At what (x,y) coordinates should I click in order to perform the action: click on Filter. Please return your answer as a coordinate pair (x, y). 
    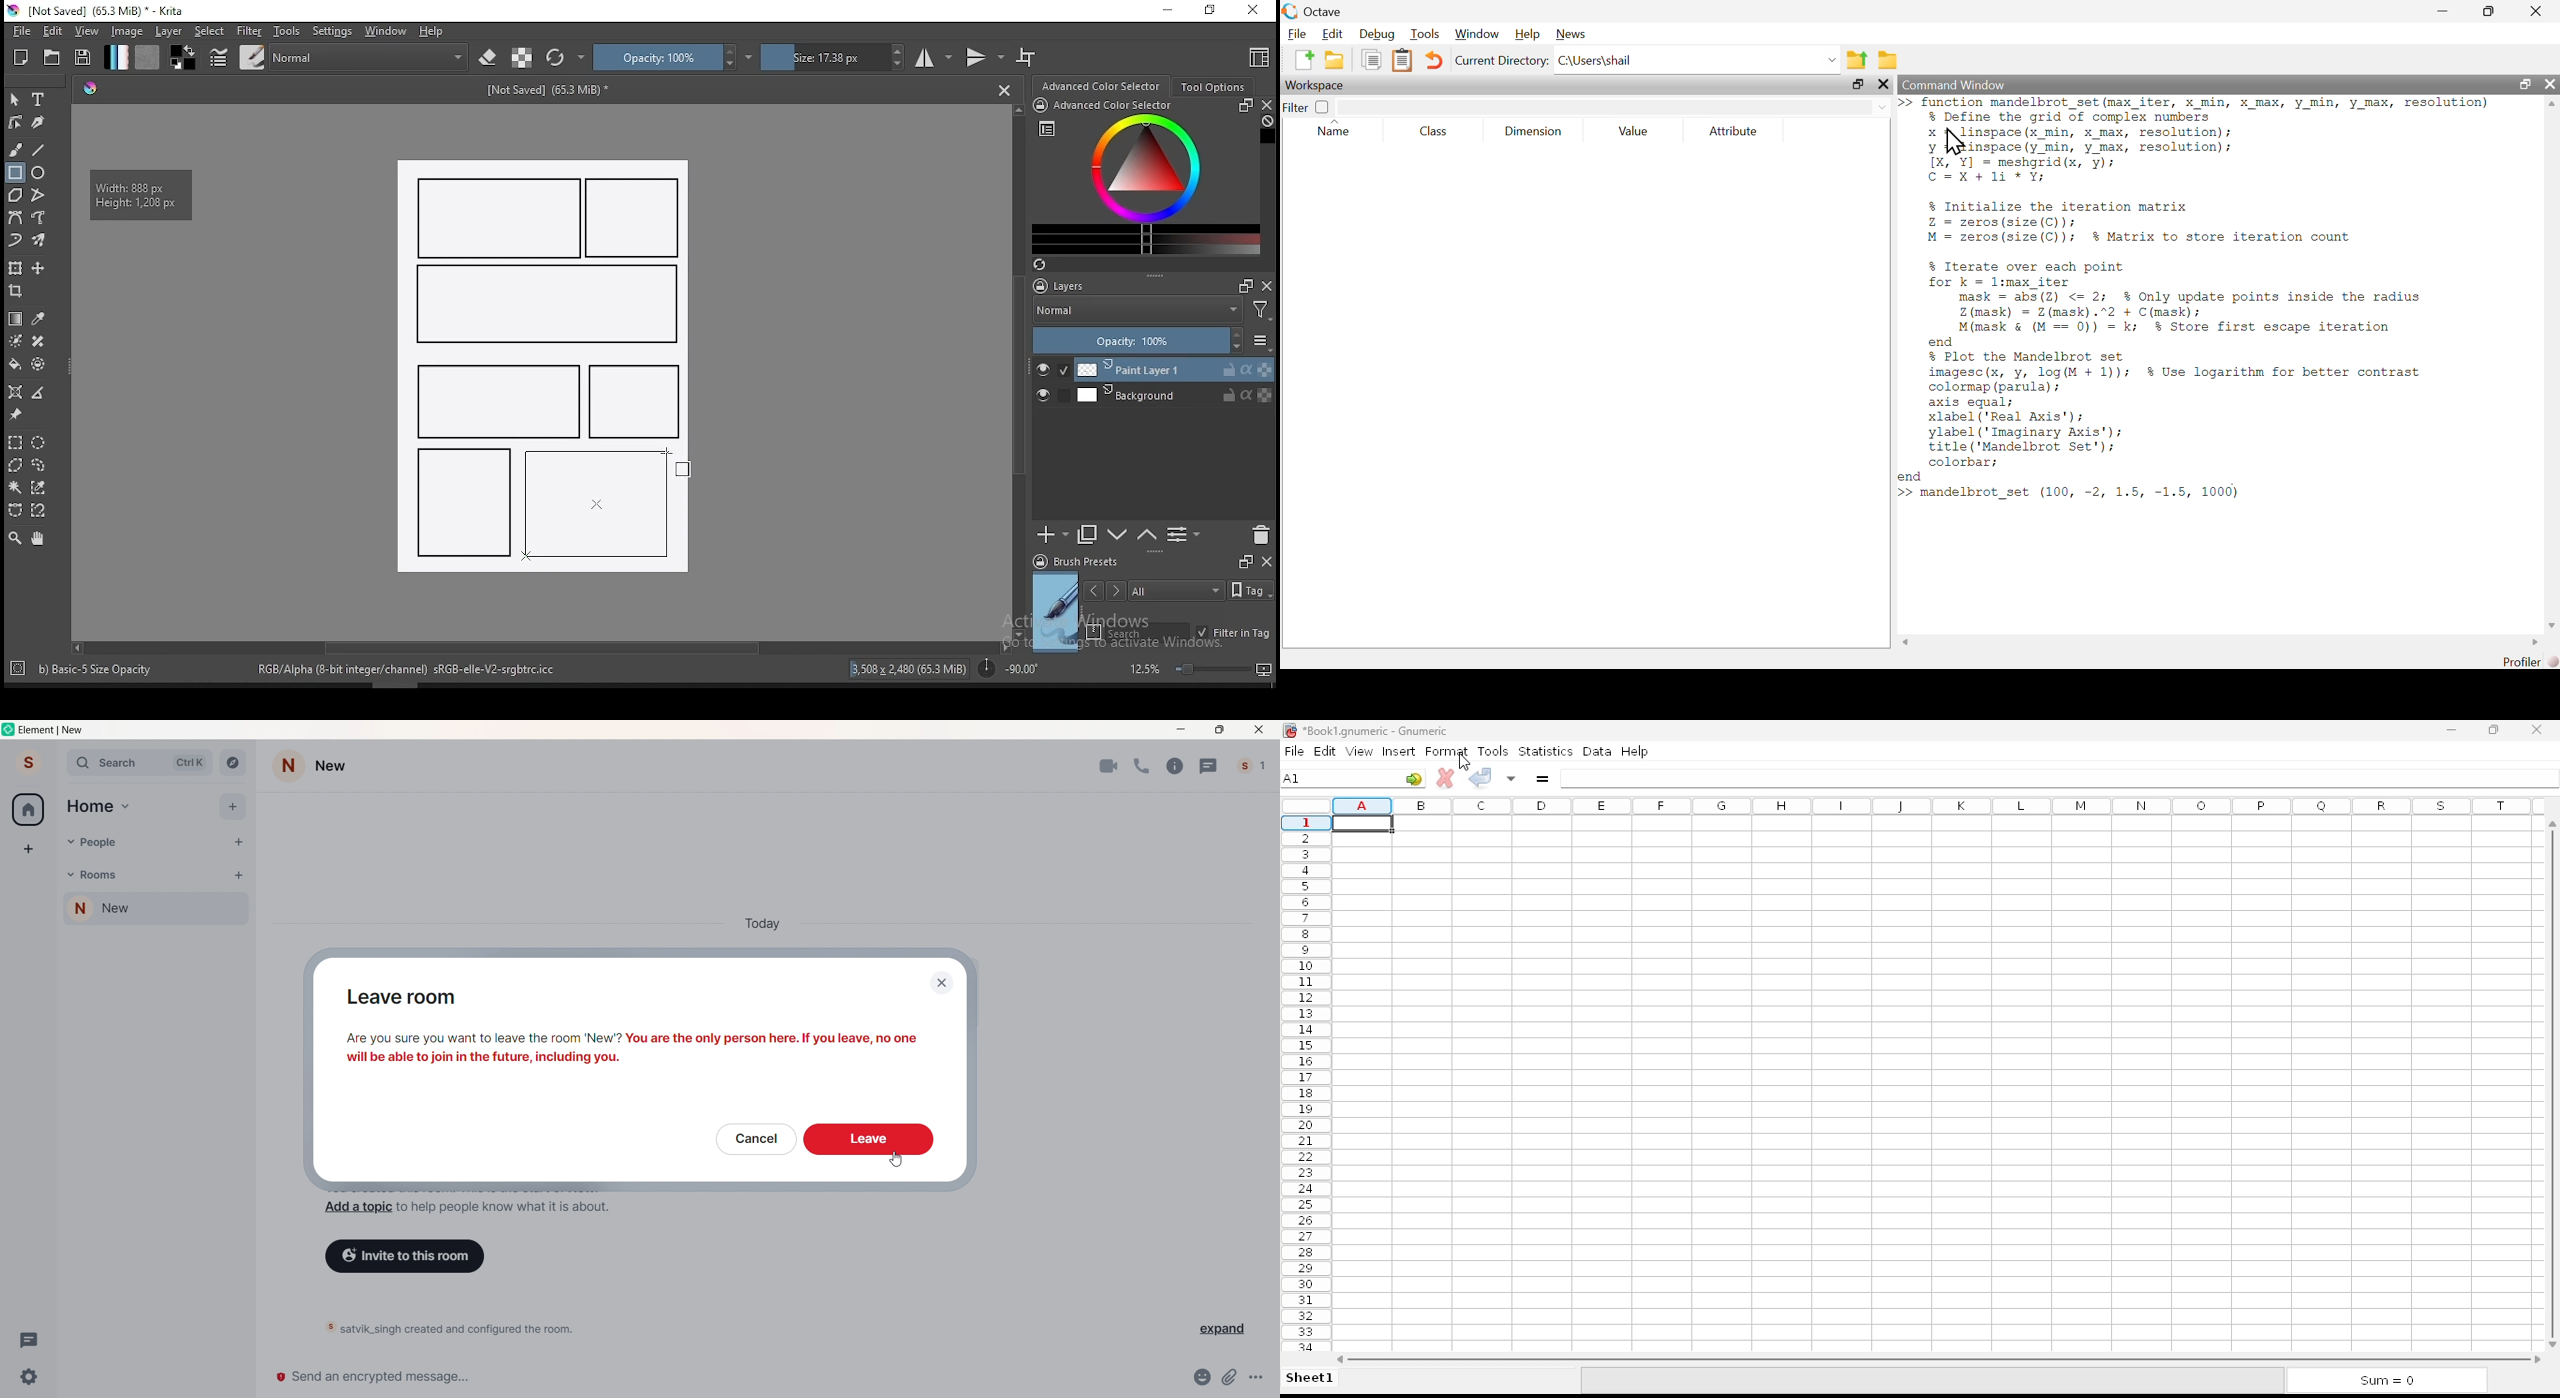
    Looking at the image, I should click on (1307, 107).